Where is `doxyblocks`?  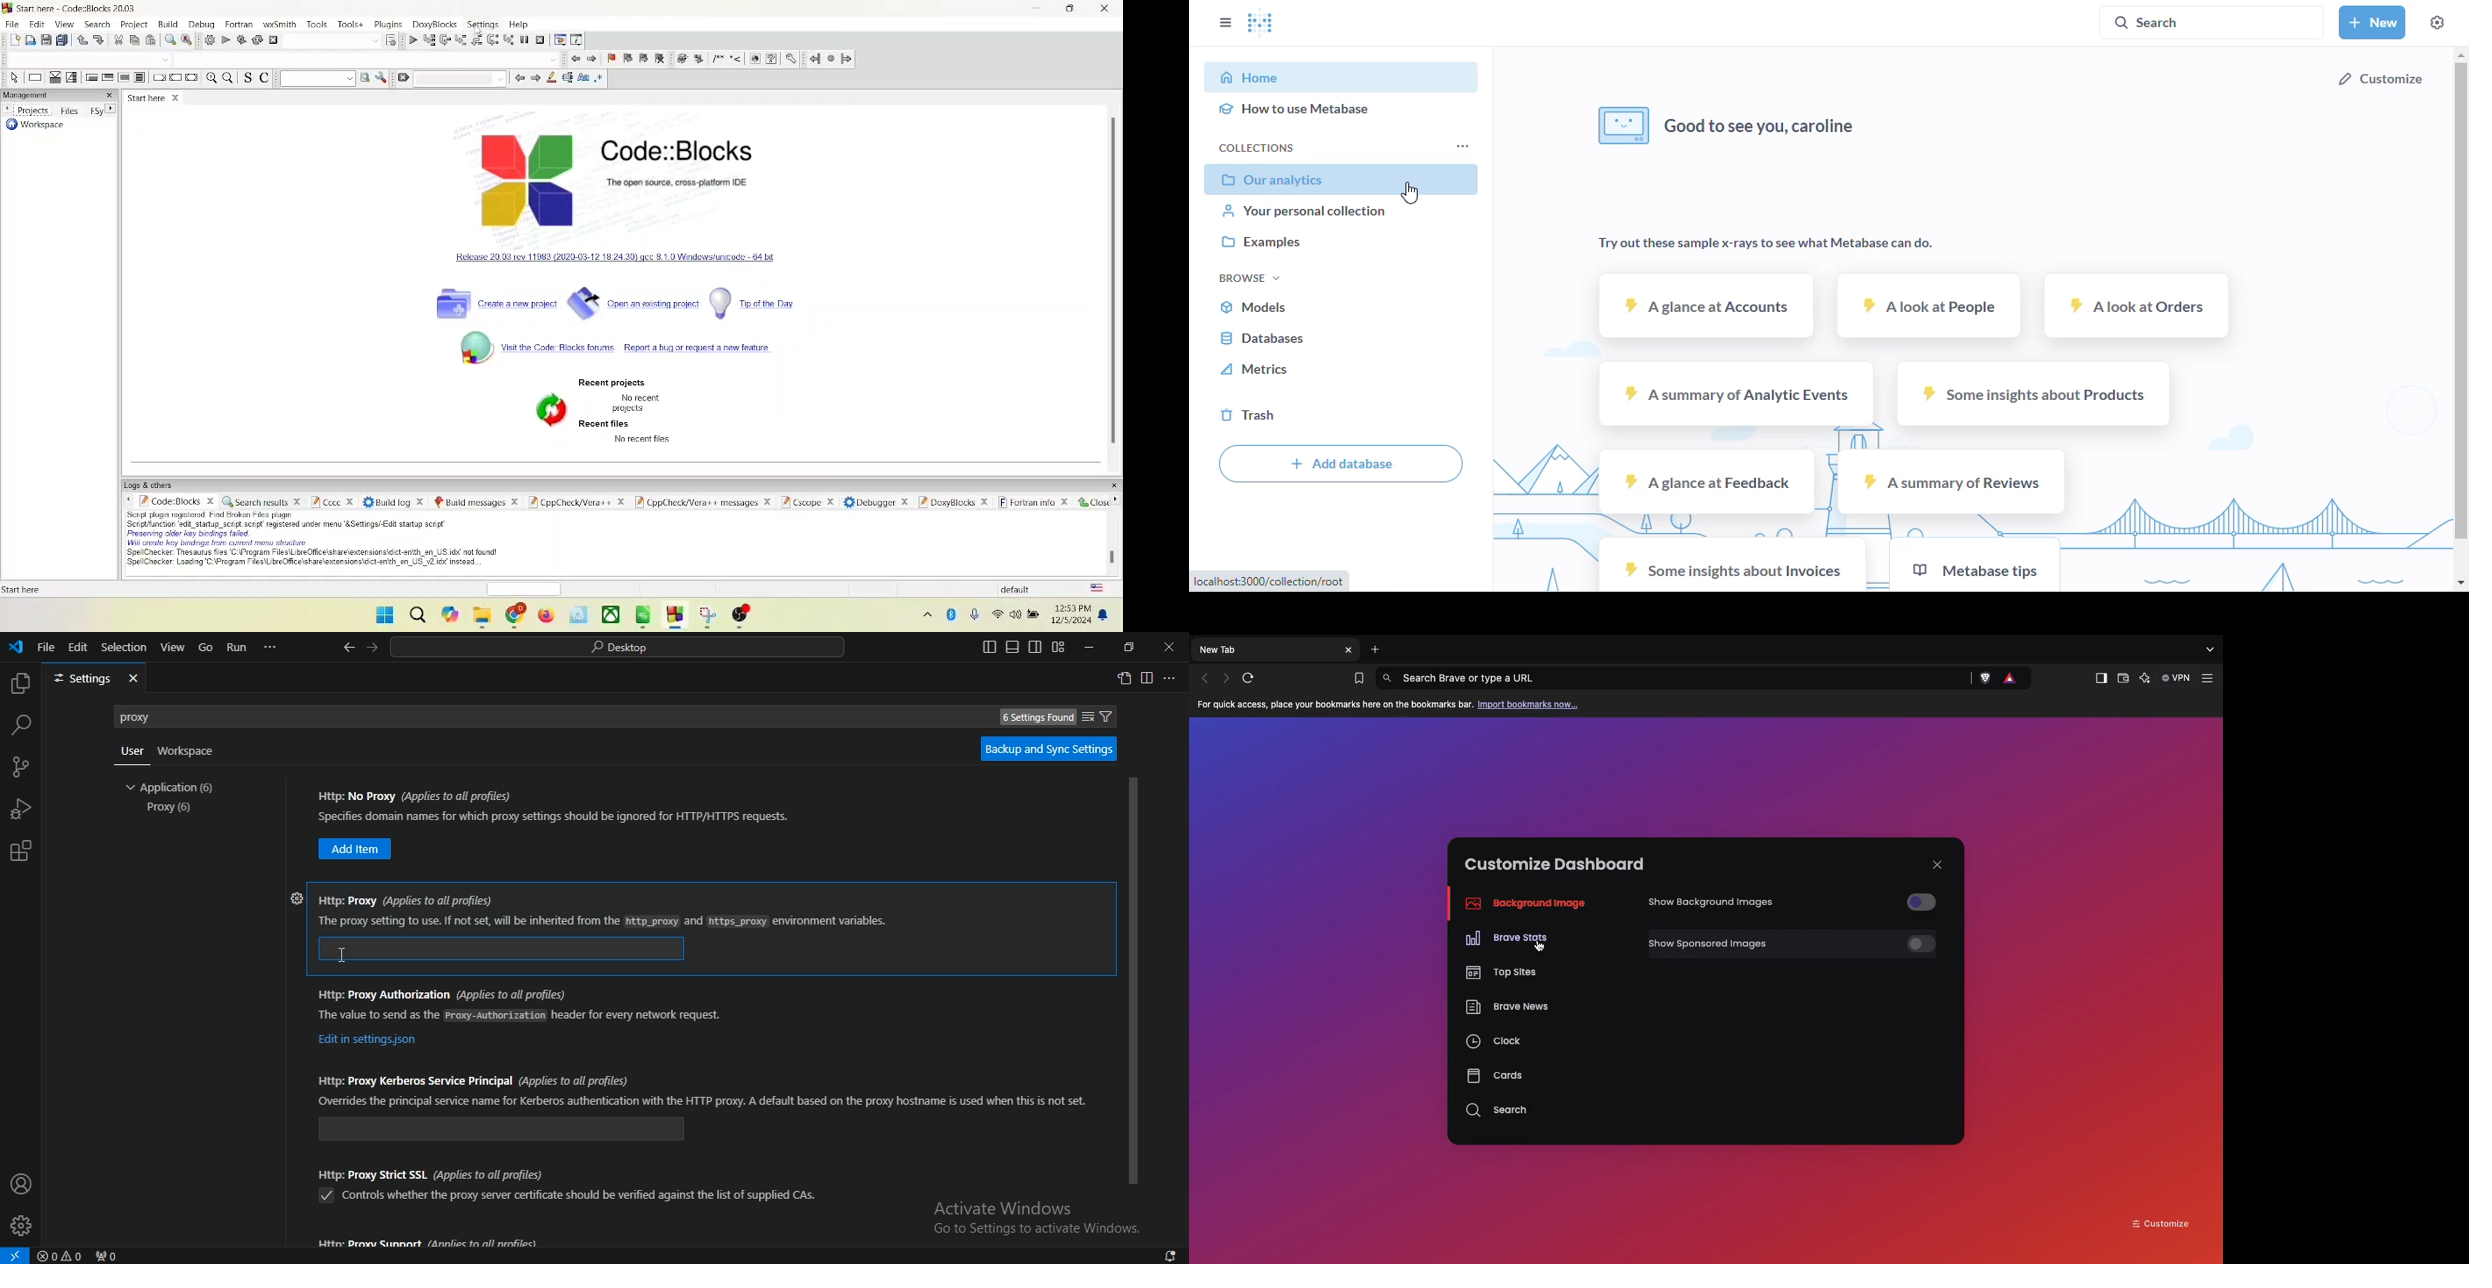
doxyblocks is located at coordinates (435, 25).